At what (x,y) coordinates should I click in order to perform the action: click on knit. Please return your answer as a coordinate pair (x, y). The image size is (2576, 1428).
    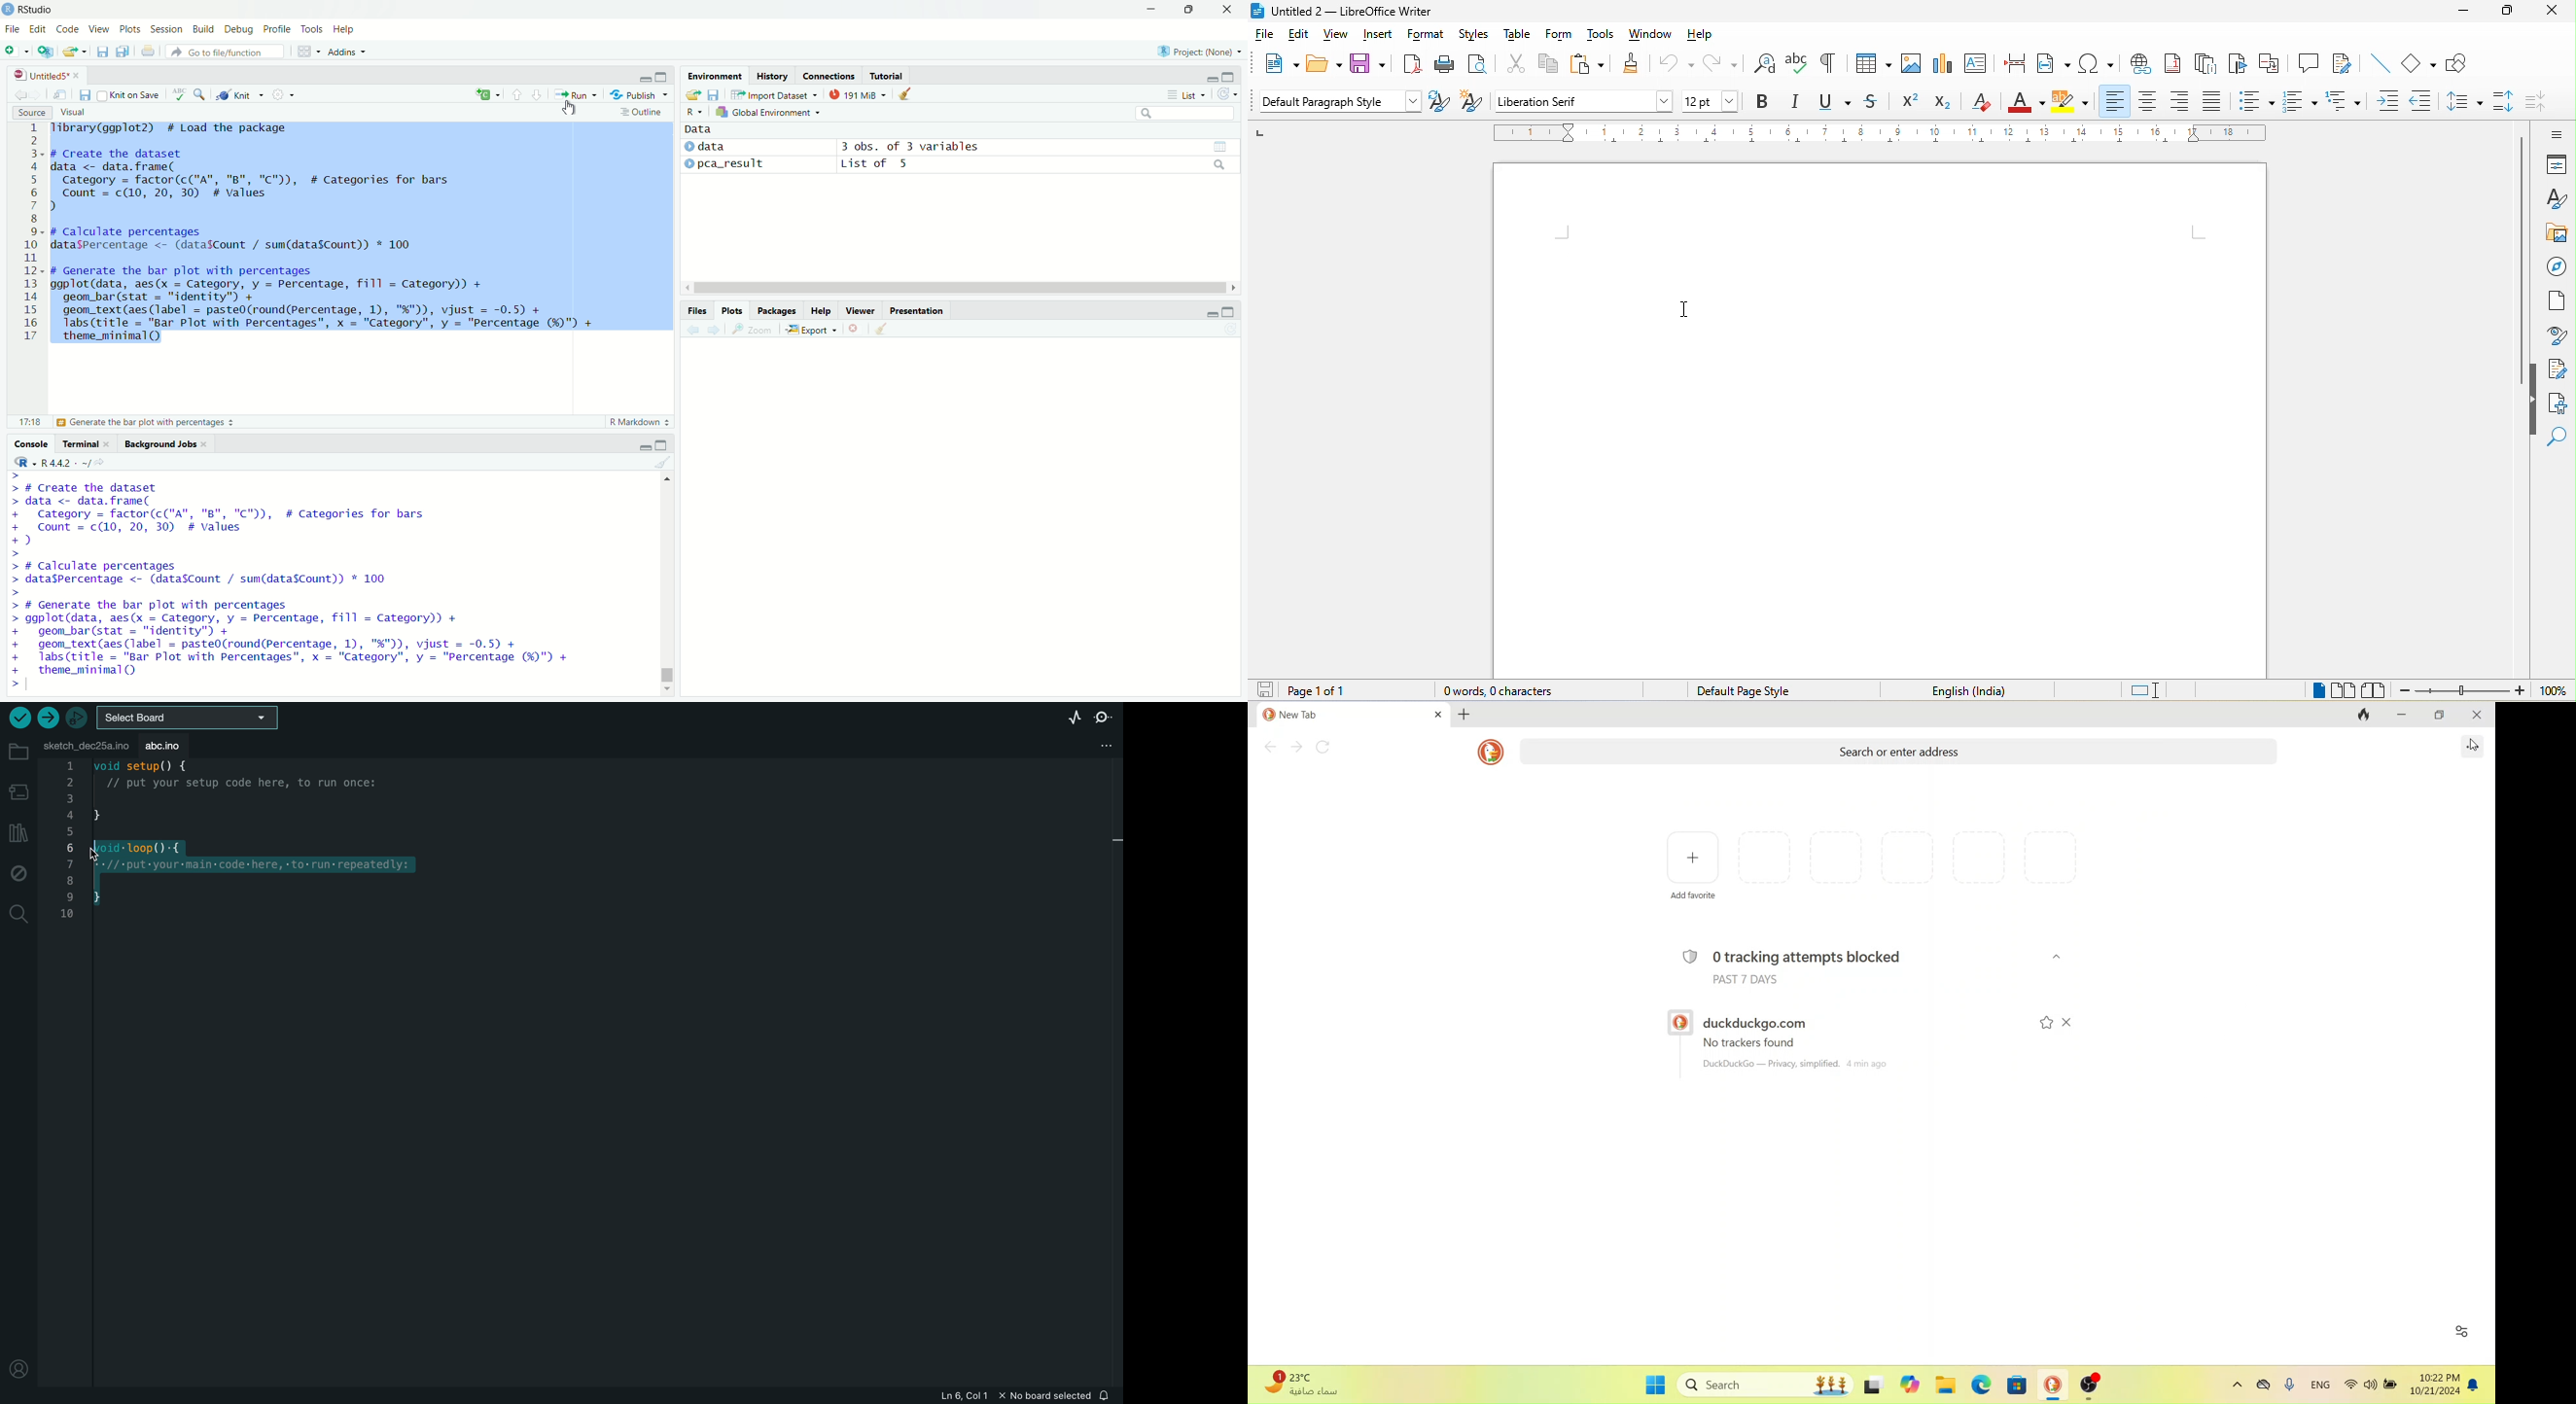
    Looking at the image, I should click on (238, 94).